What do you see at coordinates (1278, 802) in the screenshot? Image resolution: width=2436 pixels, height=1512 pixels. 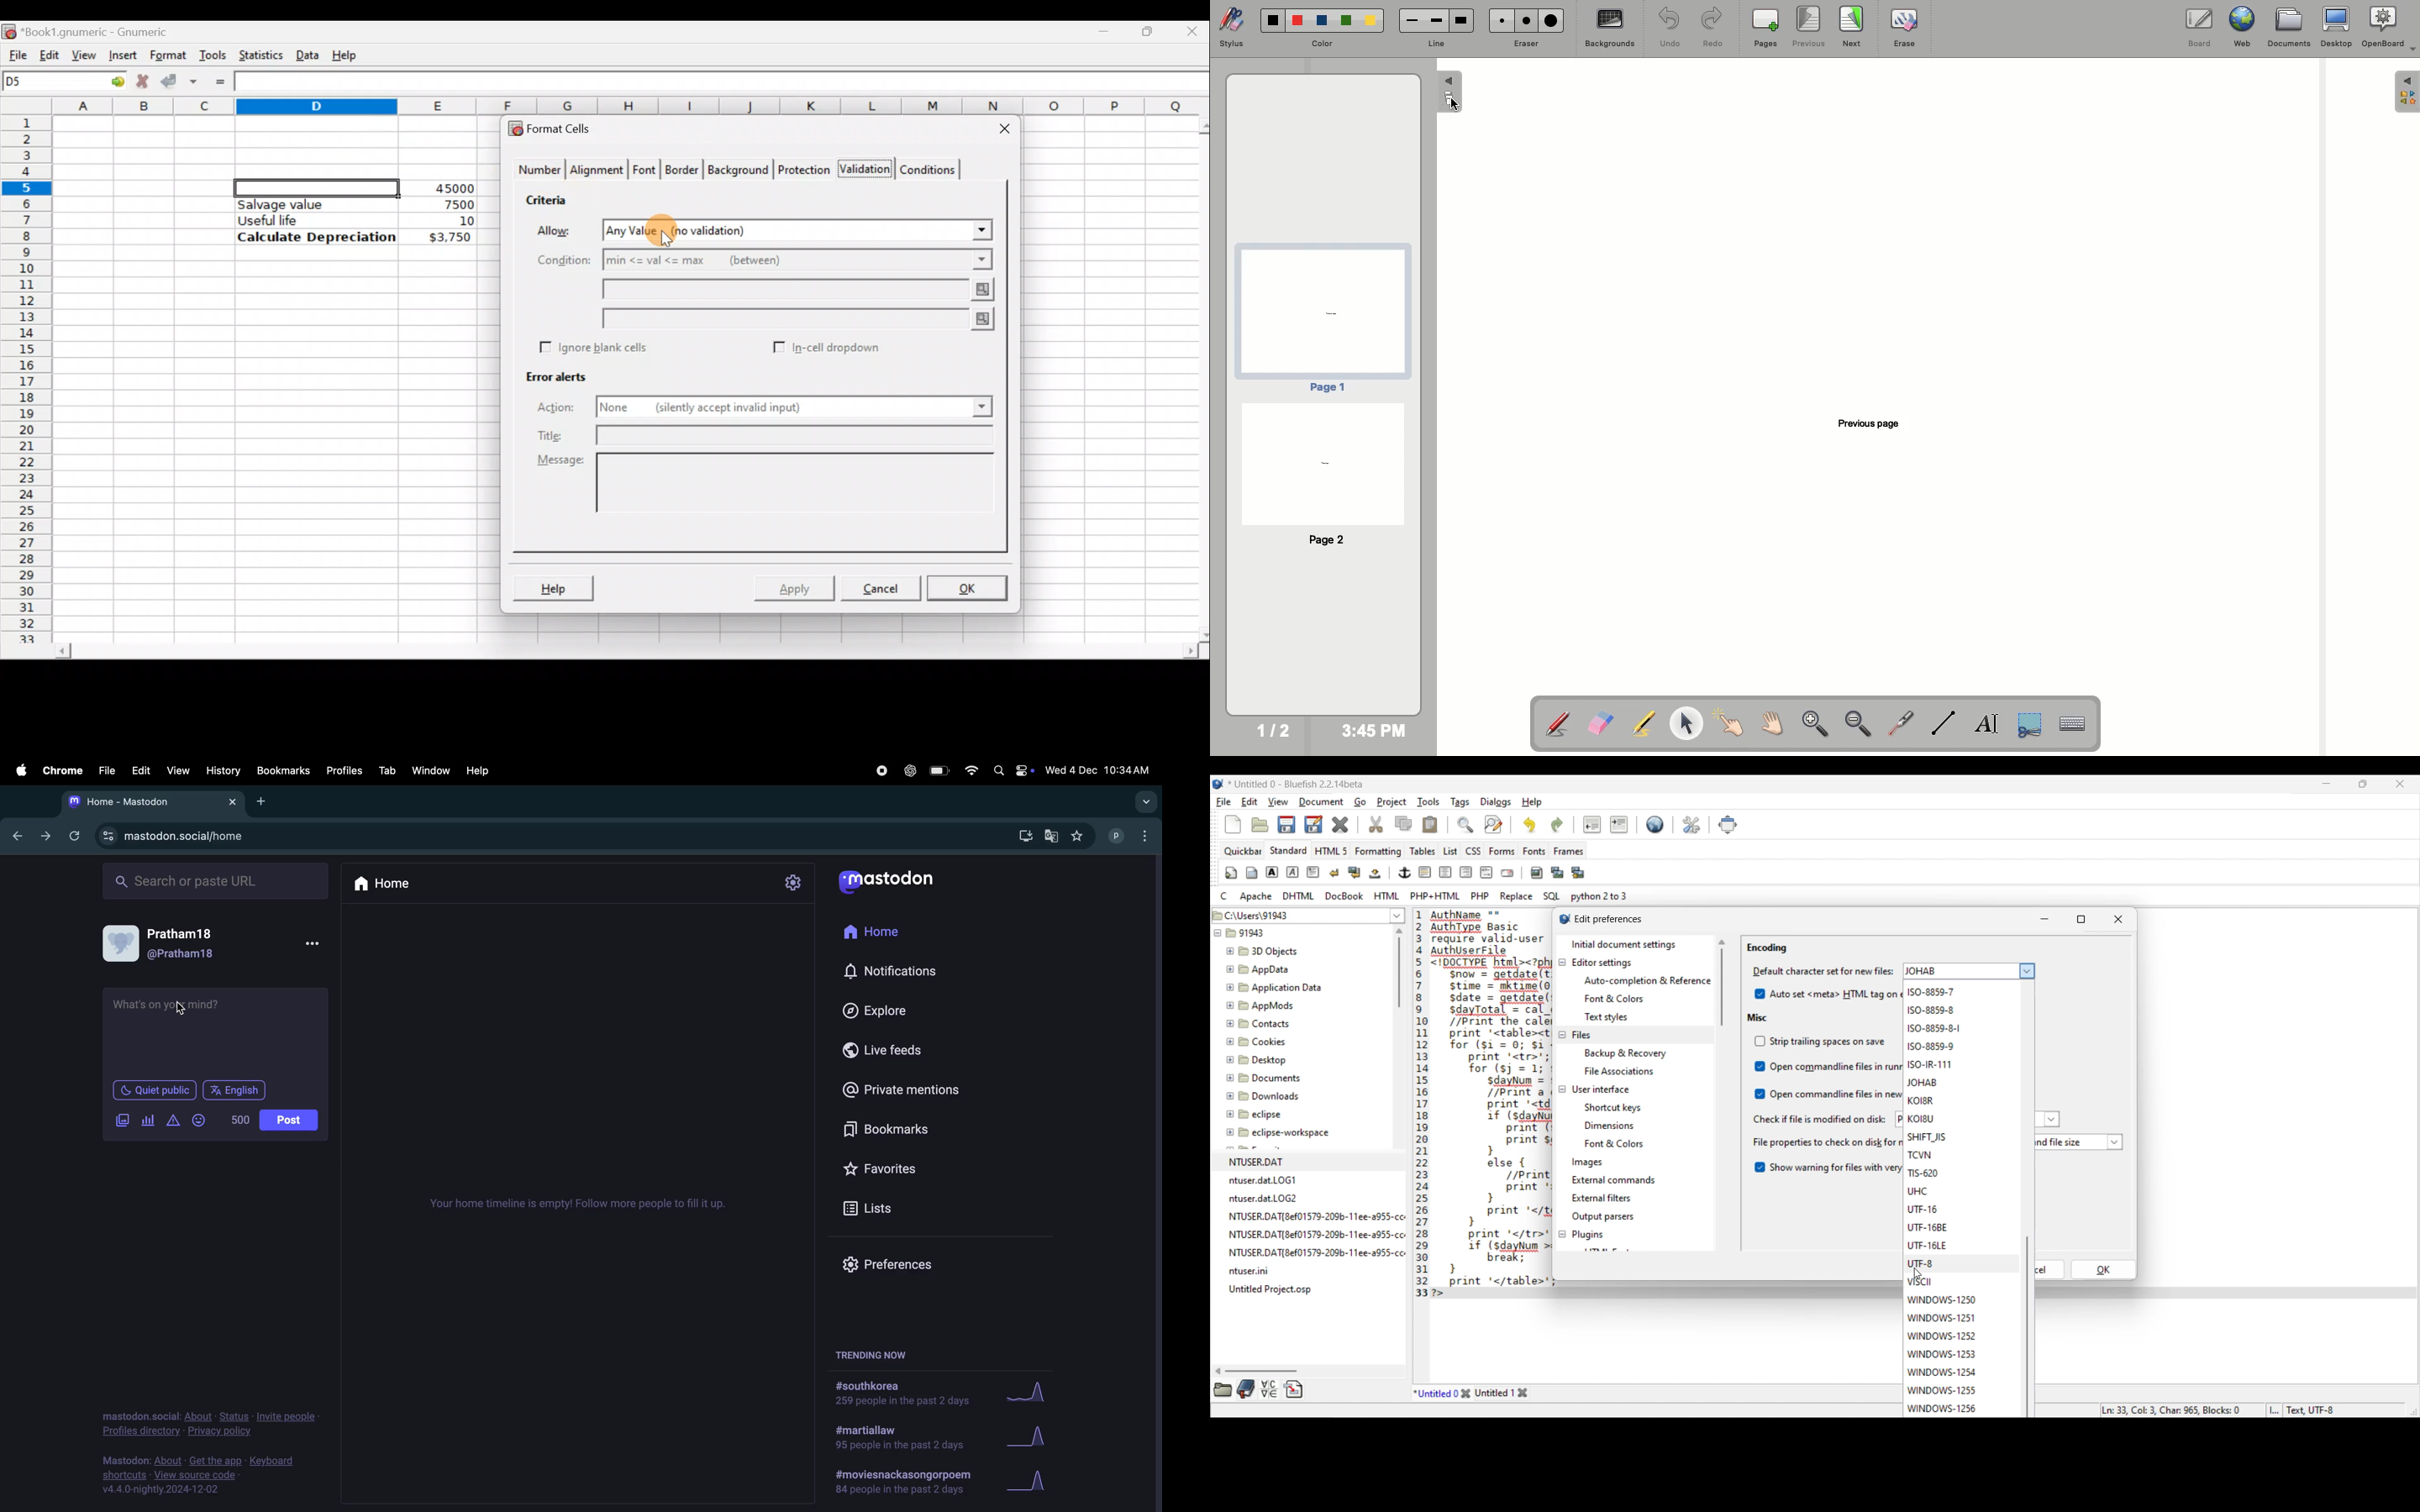 I see `View menu` at bounding box center [1278, 802].